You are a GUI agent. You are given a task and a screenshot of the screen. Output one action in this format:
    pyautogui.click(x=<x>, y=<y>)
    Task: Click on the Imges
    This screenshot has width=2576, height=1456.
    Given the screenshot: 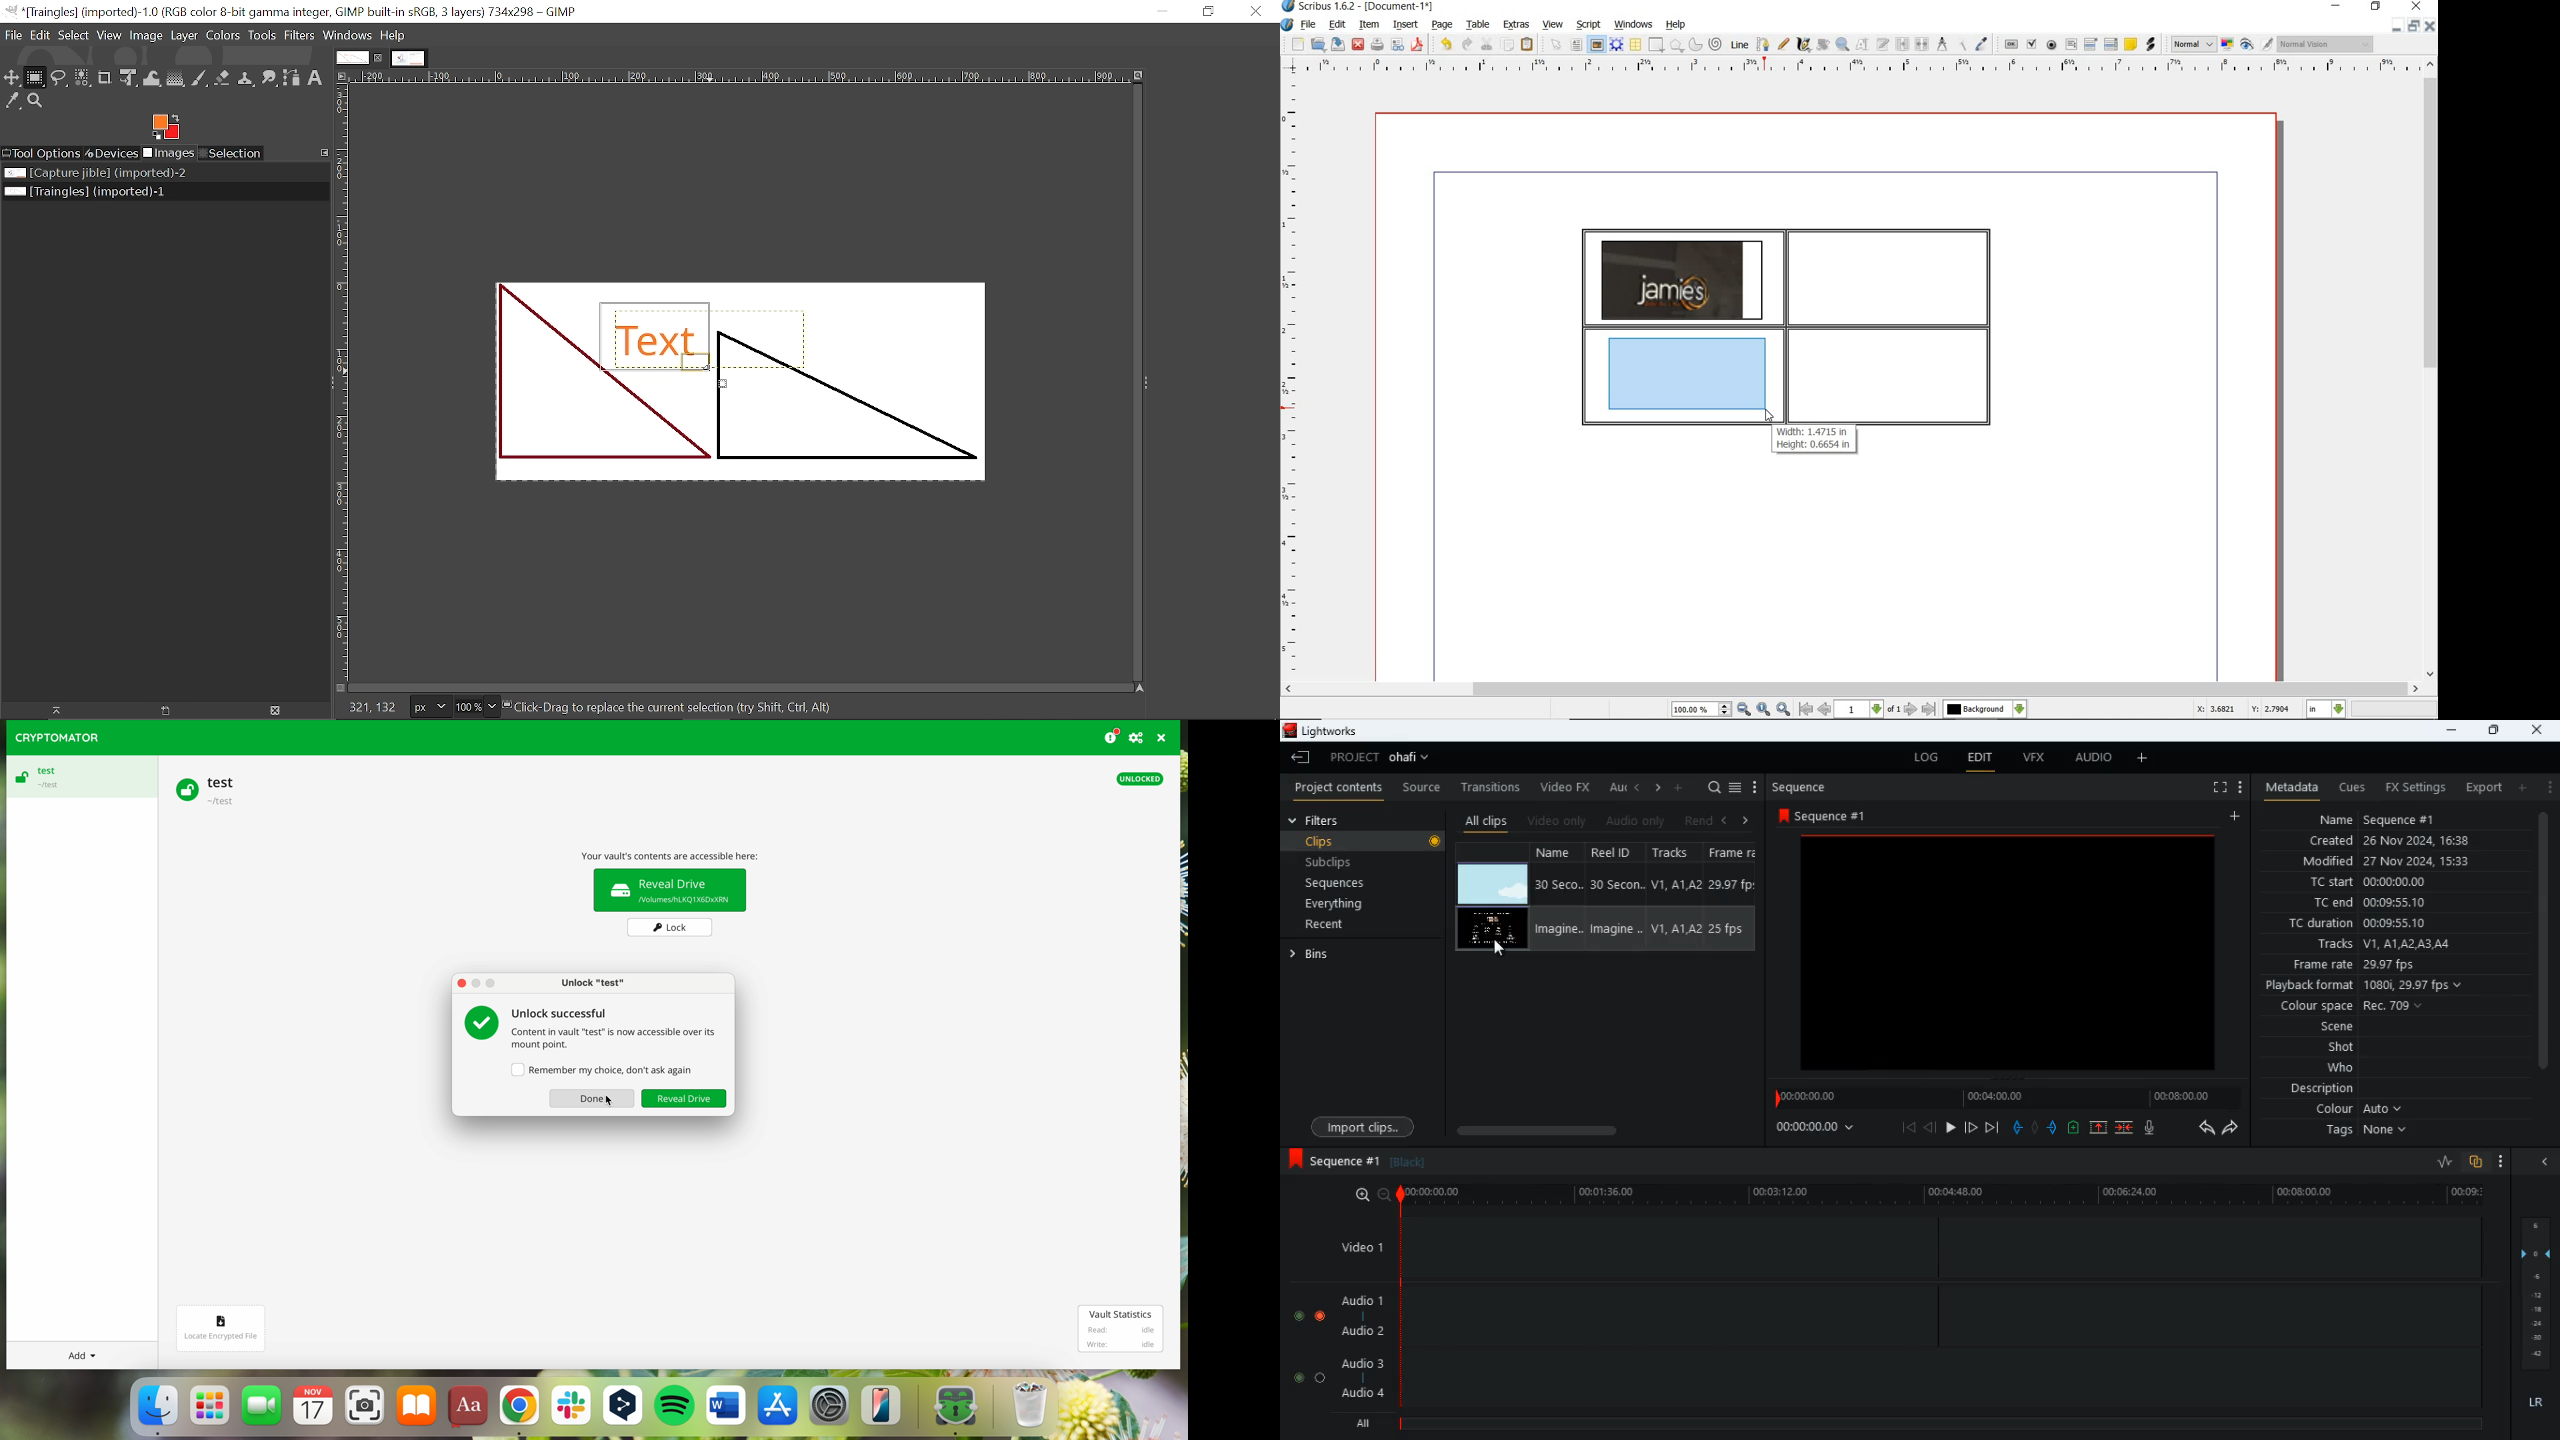 What is the action you would take?
    pyautogui.click(x=168, y=153)
    